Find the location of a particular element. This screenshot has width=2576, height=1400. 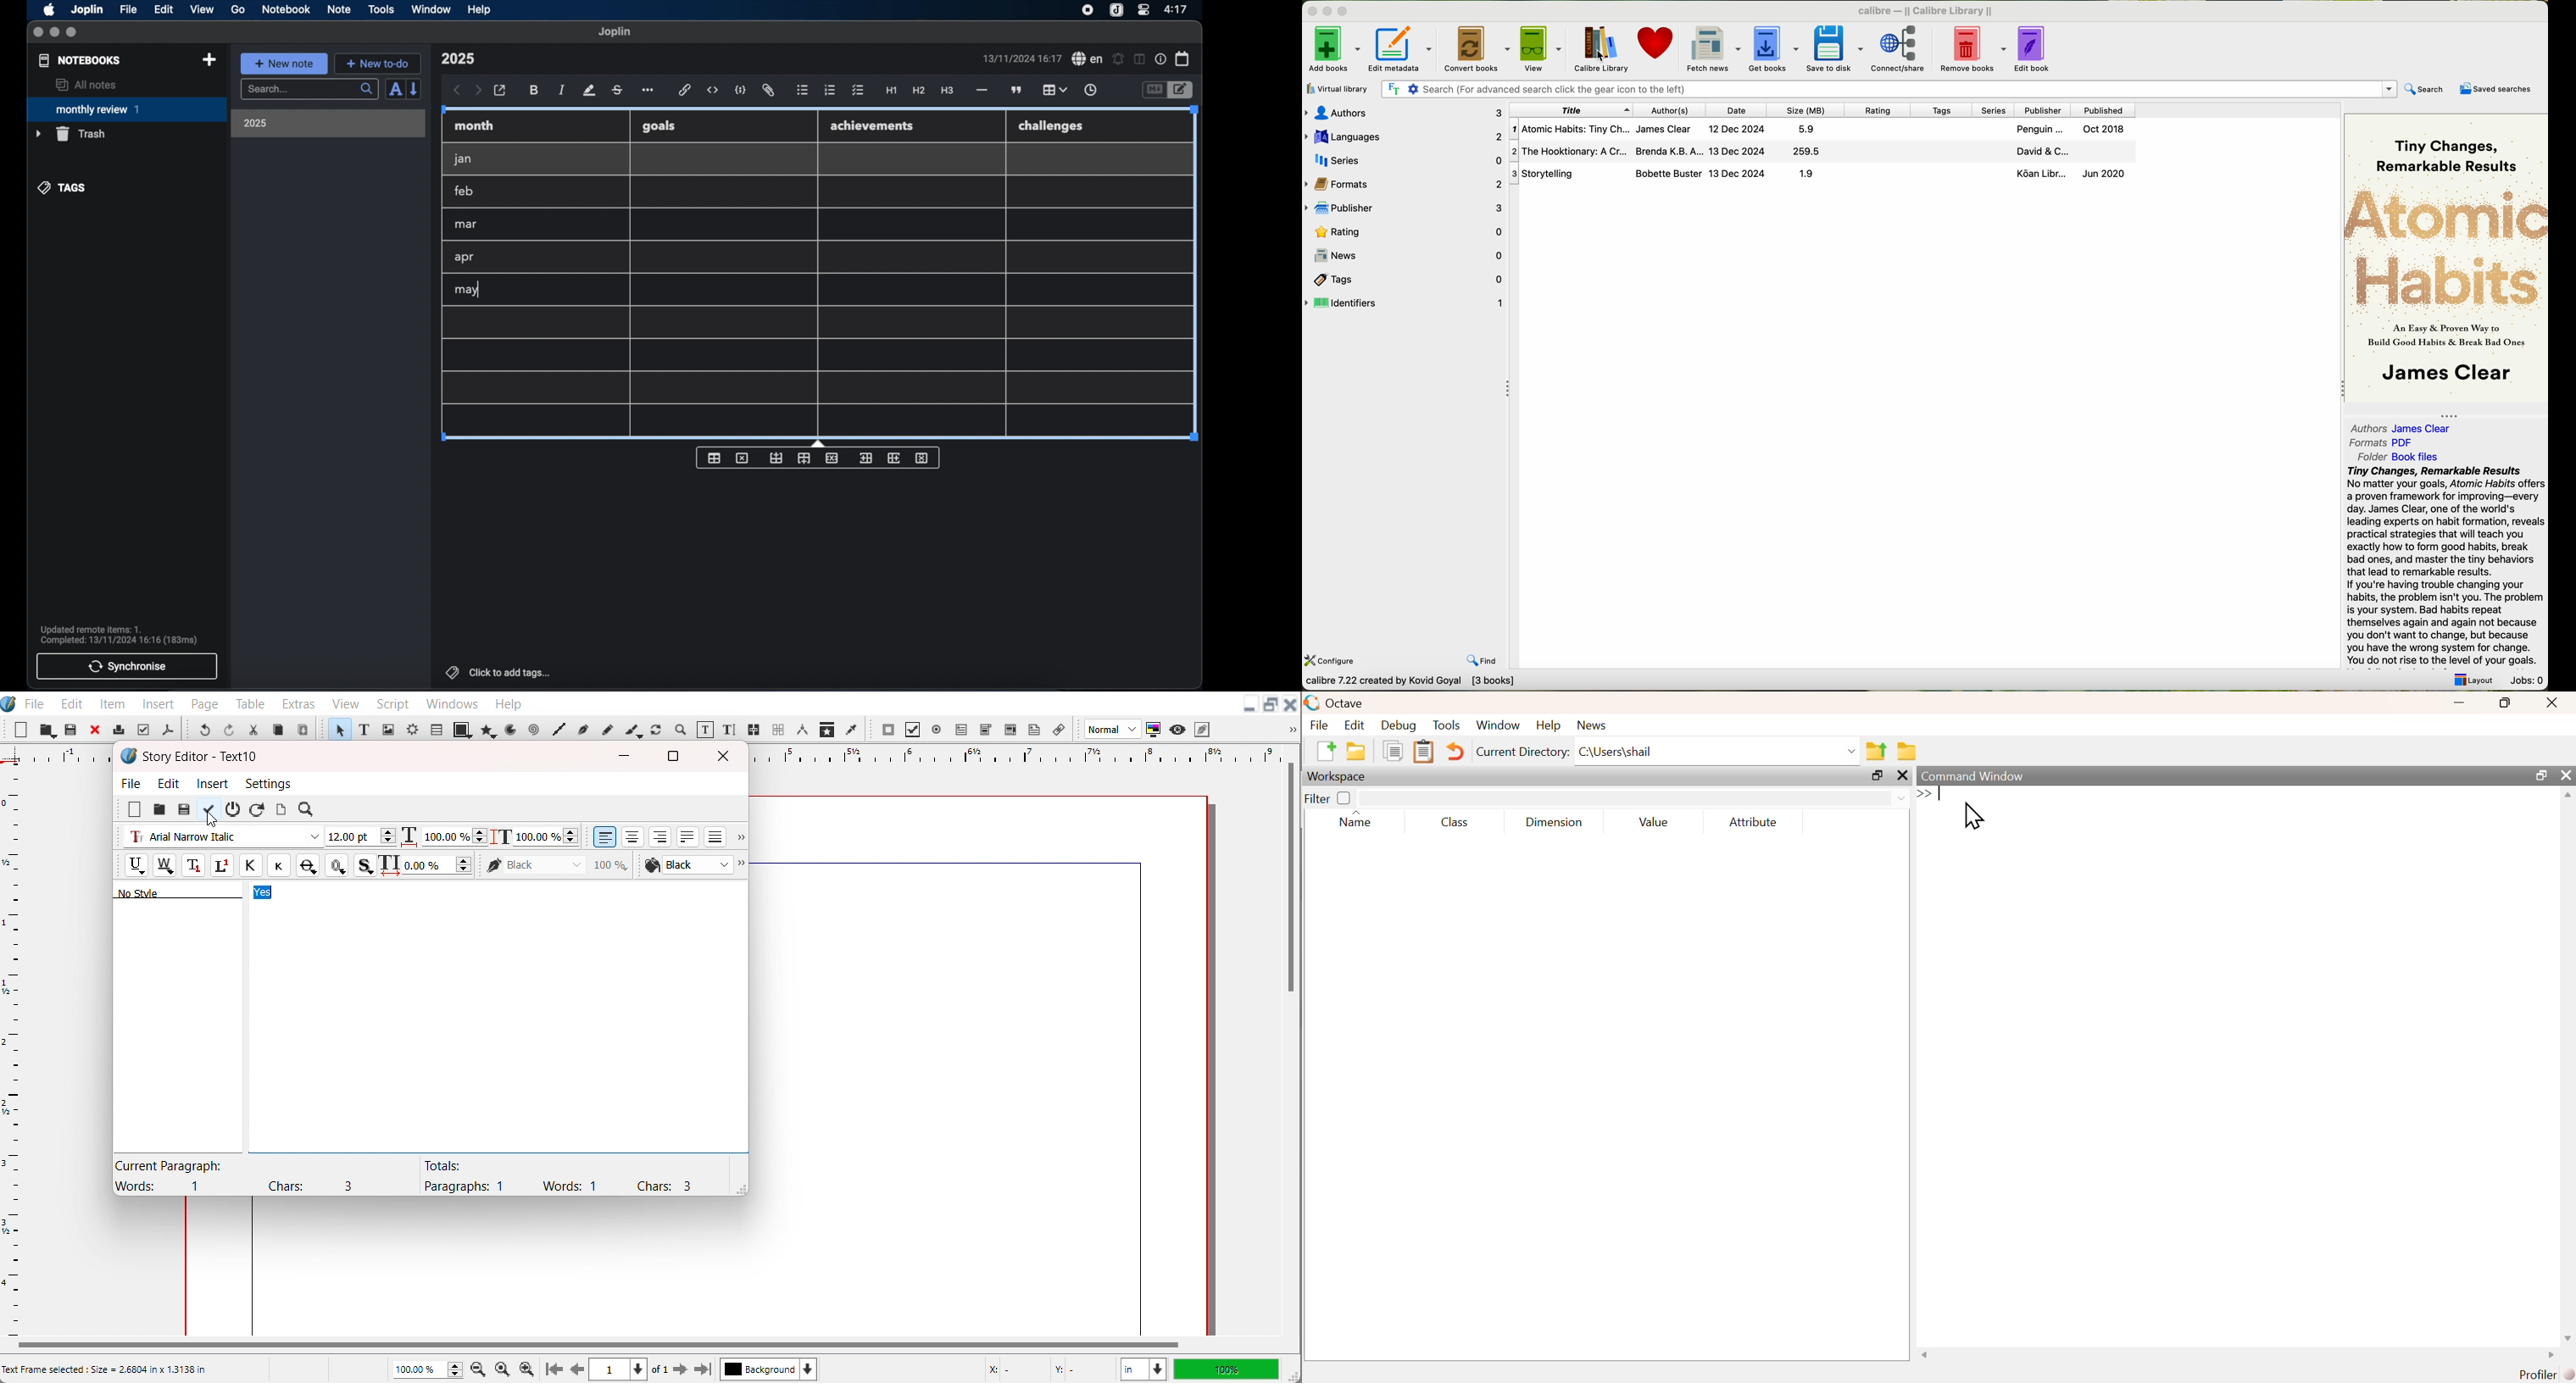

code is located at coordinates (741, 91).